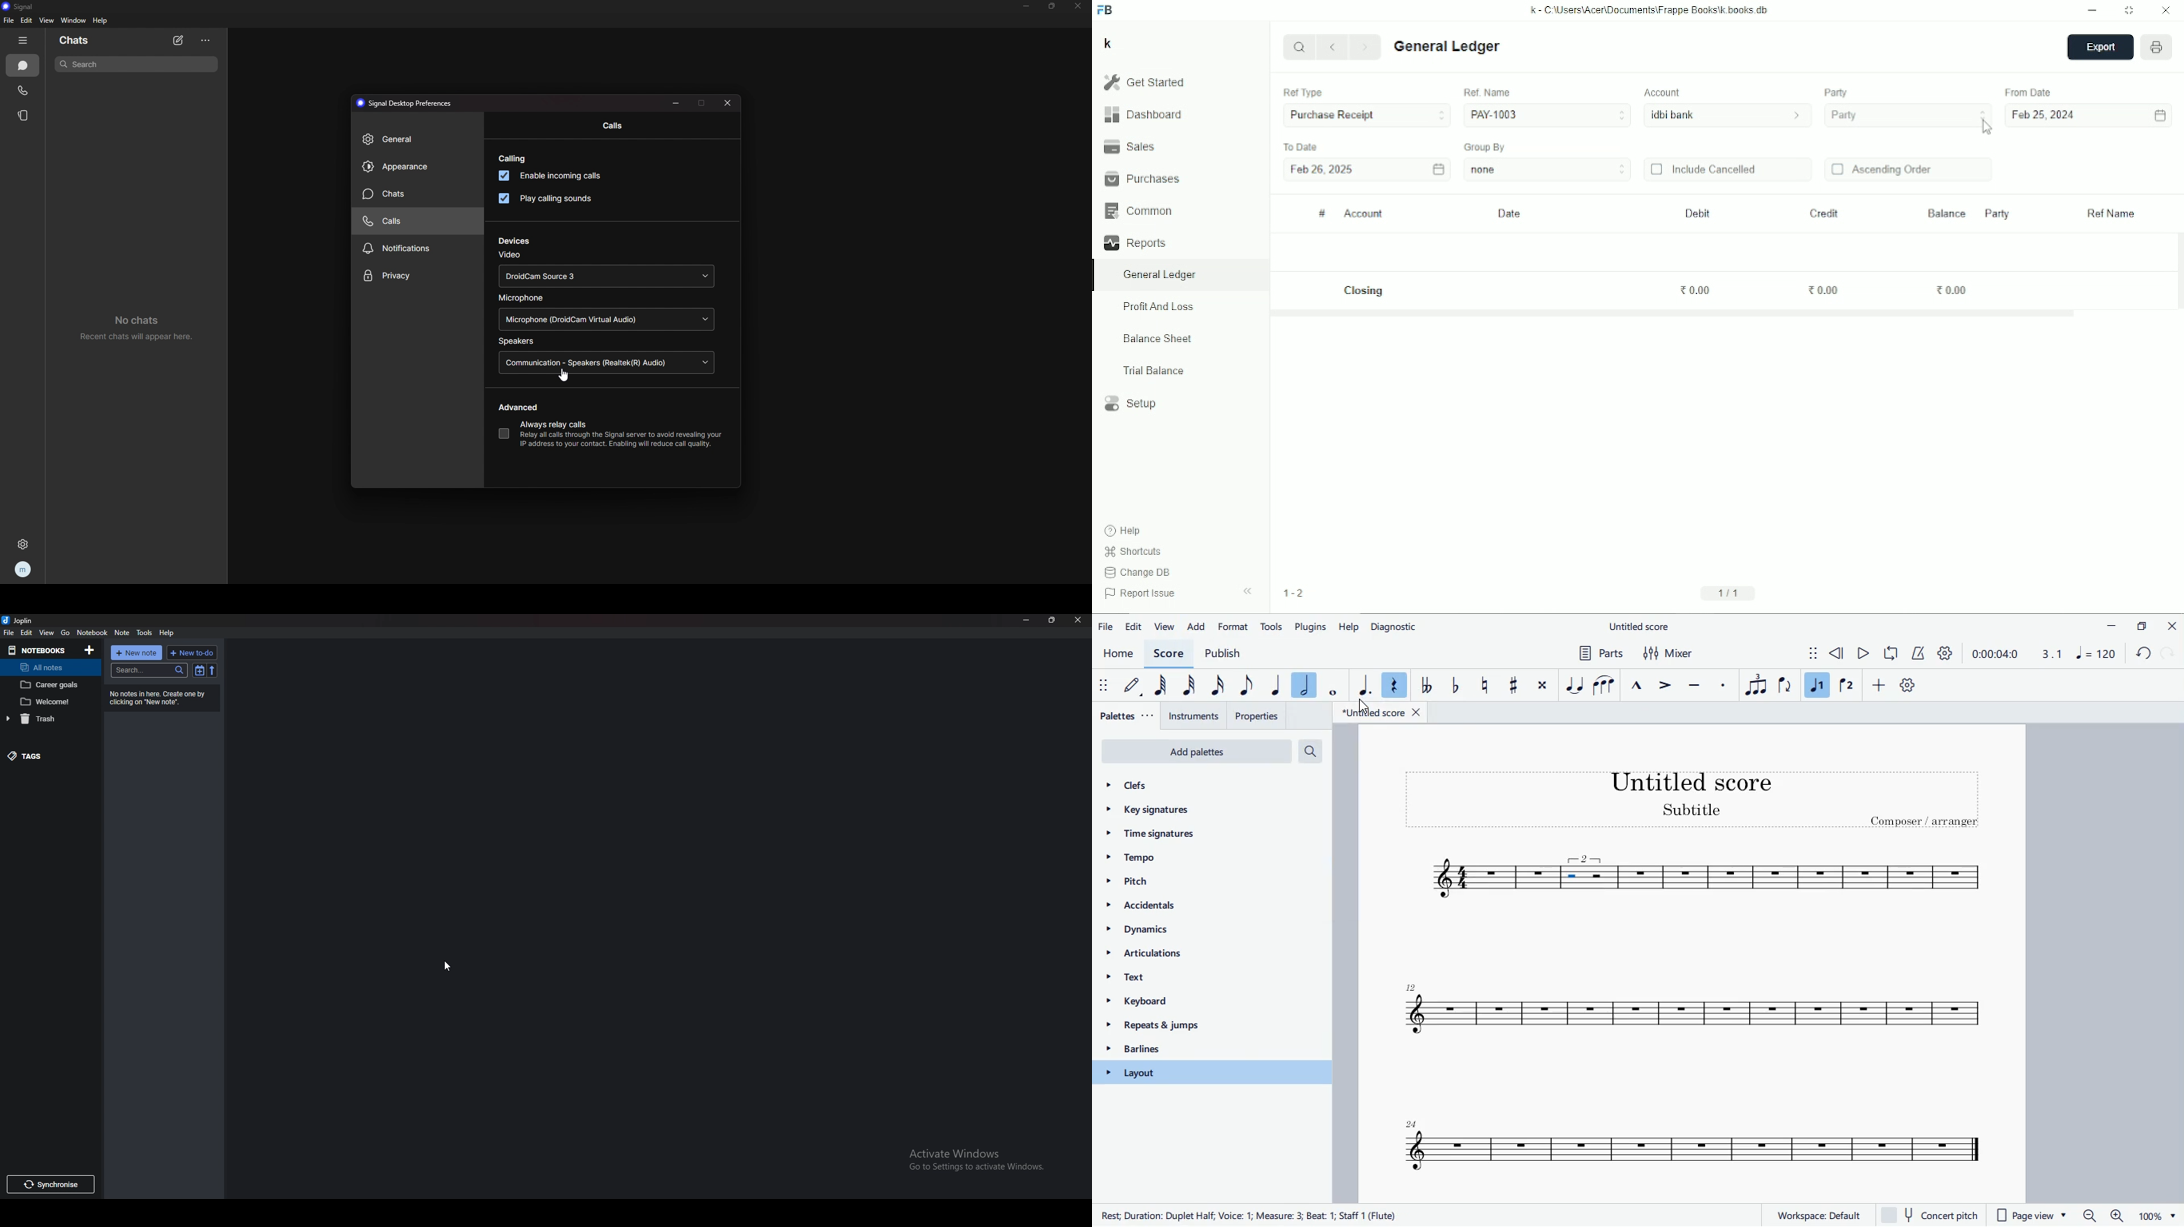 This screenshot has height=1232, width=2184. I want to click on minimize, so click(2106, 625).